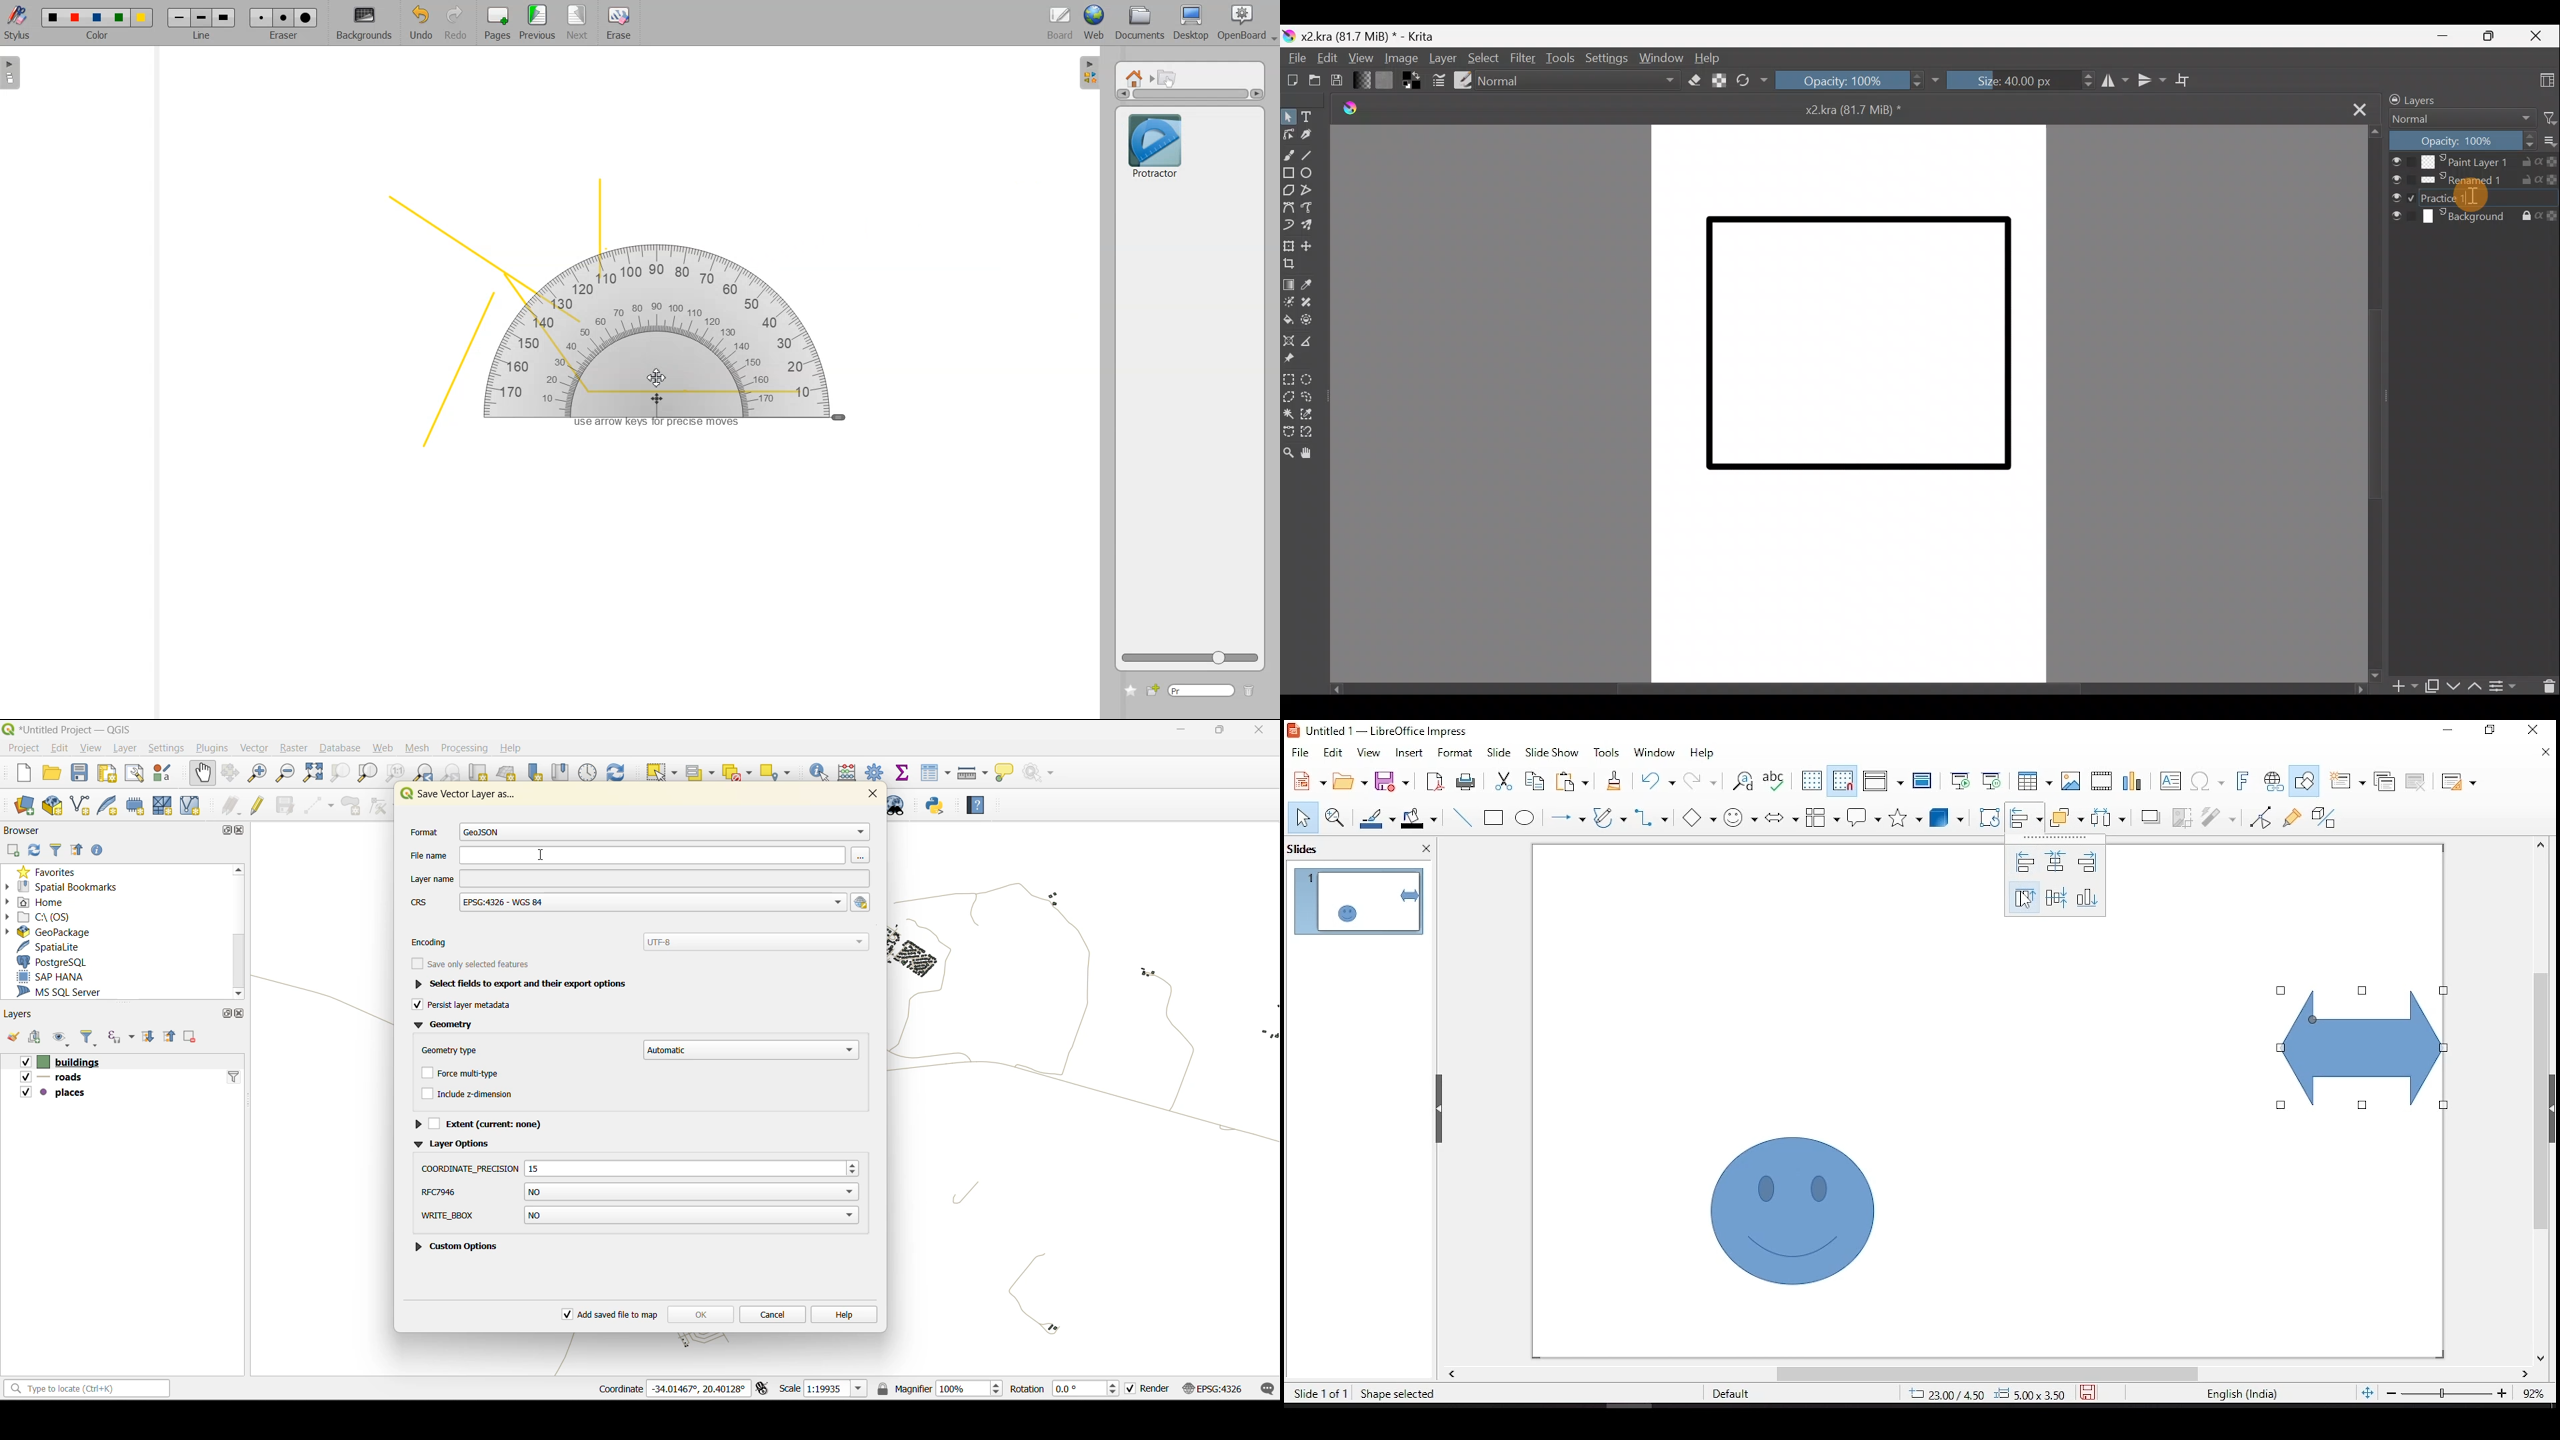 This screenshot has height=1456, width=2576. Describe the element at coordinates (1247, 23) in the screenshot. I see `Open Board` at that location.